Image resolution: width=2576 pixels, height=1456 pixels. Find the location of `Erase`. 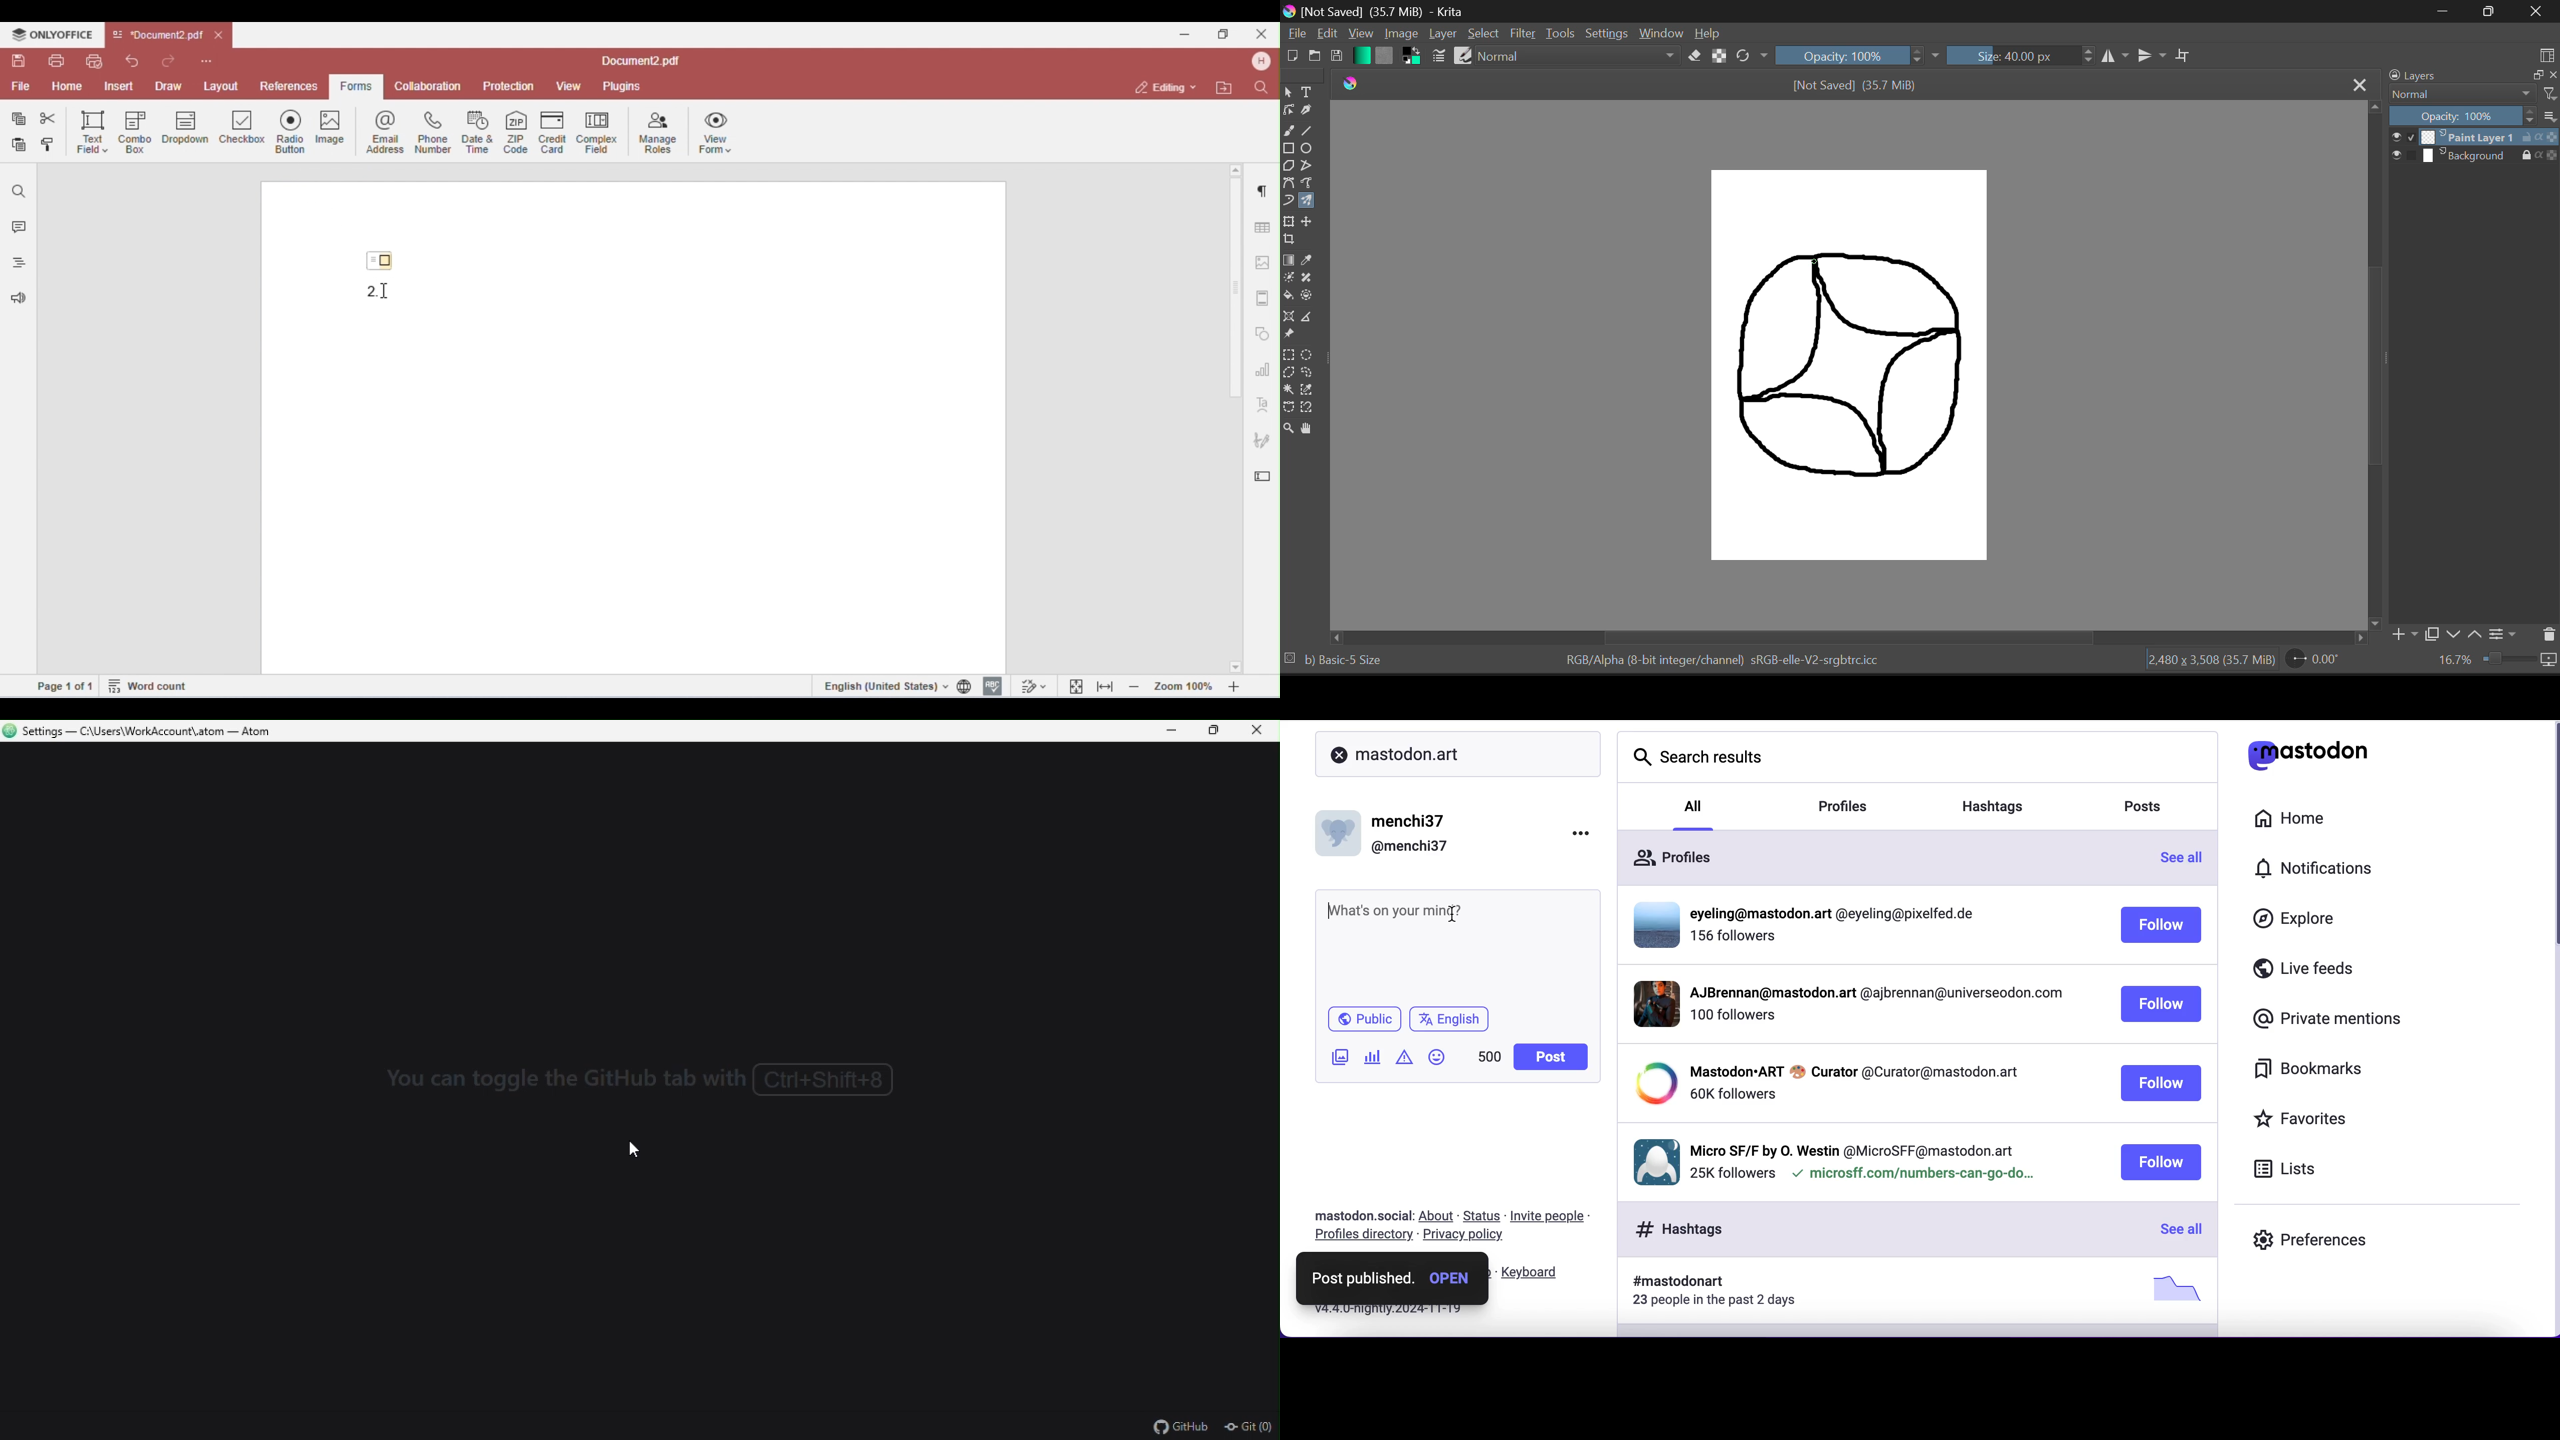

Erase is located at coordinates (1695, 57).